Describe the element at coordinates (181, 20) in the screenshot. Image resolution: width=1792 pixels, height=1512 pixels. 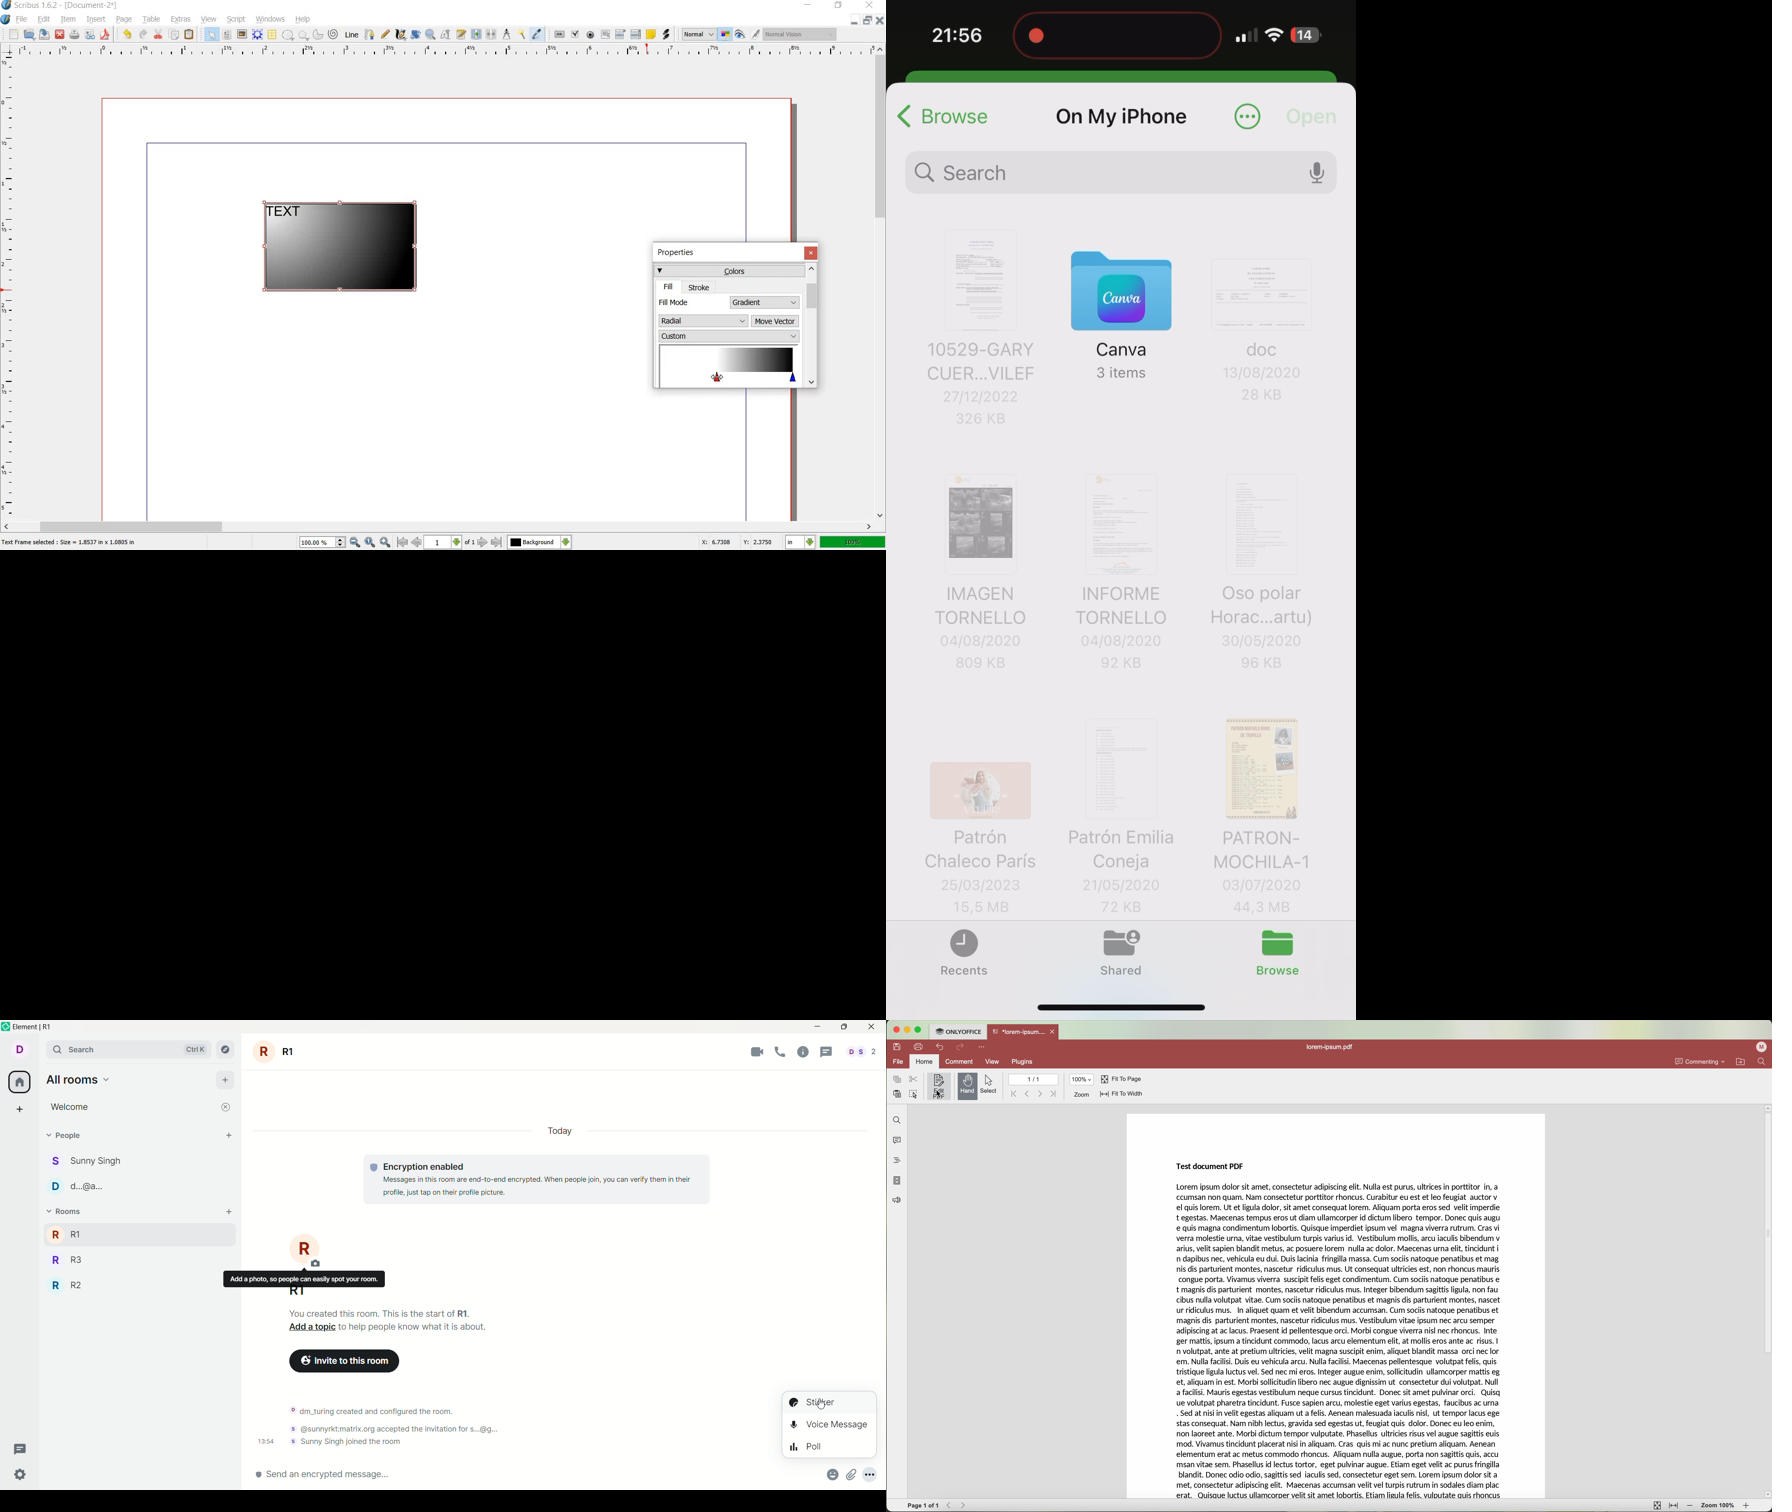
I see `extras` at that location.